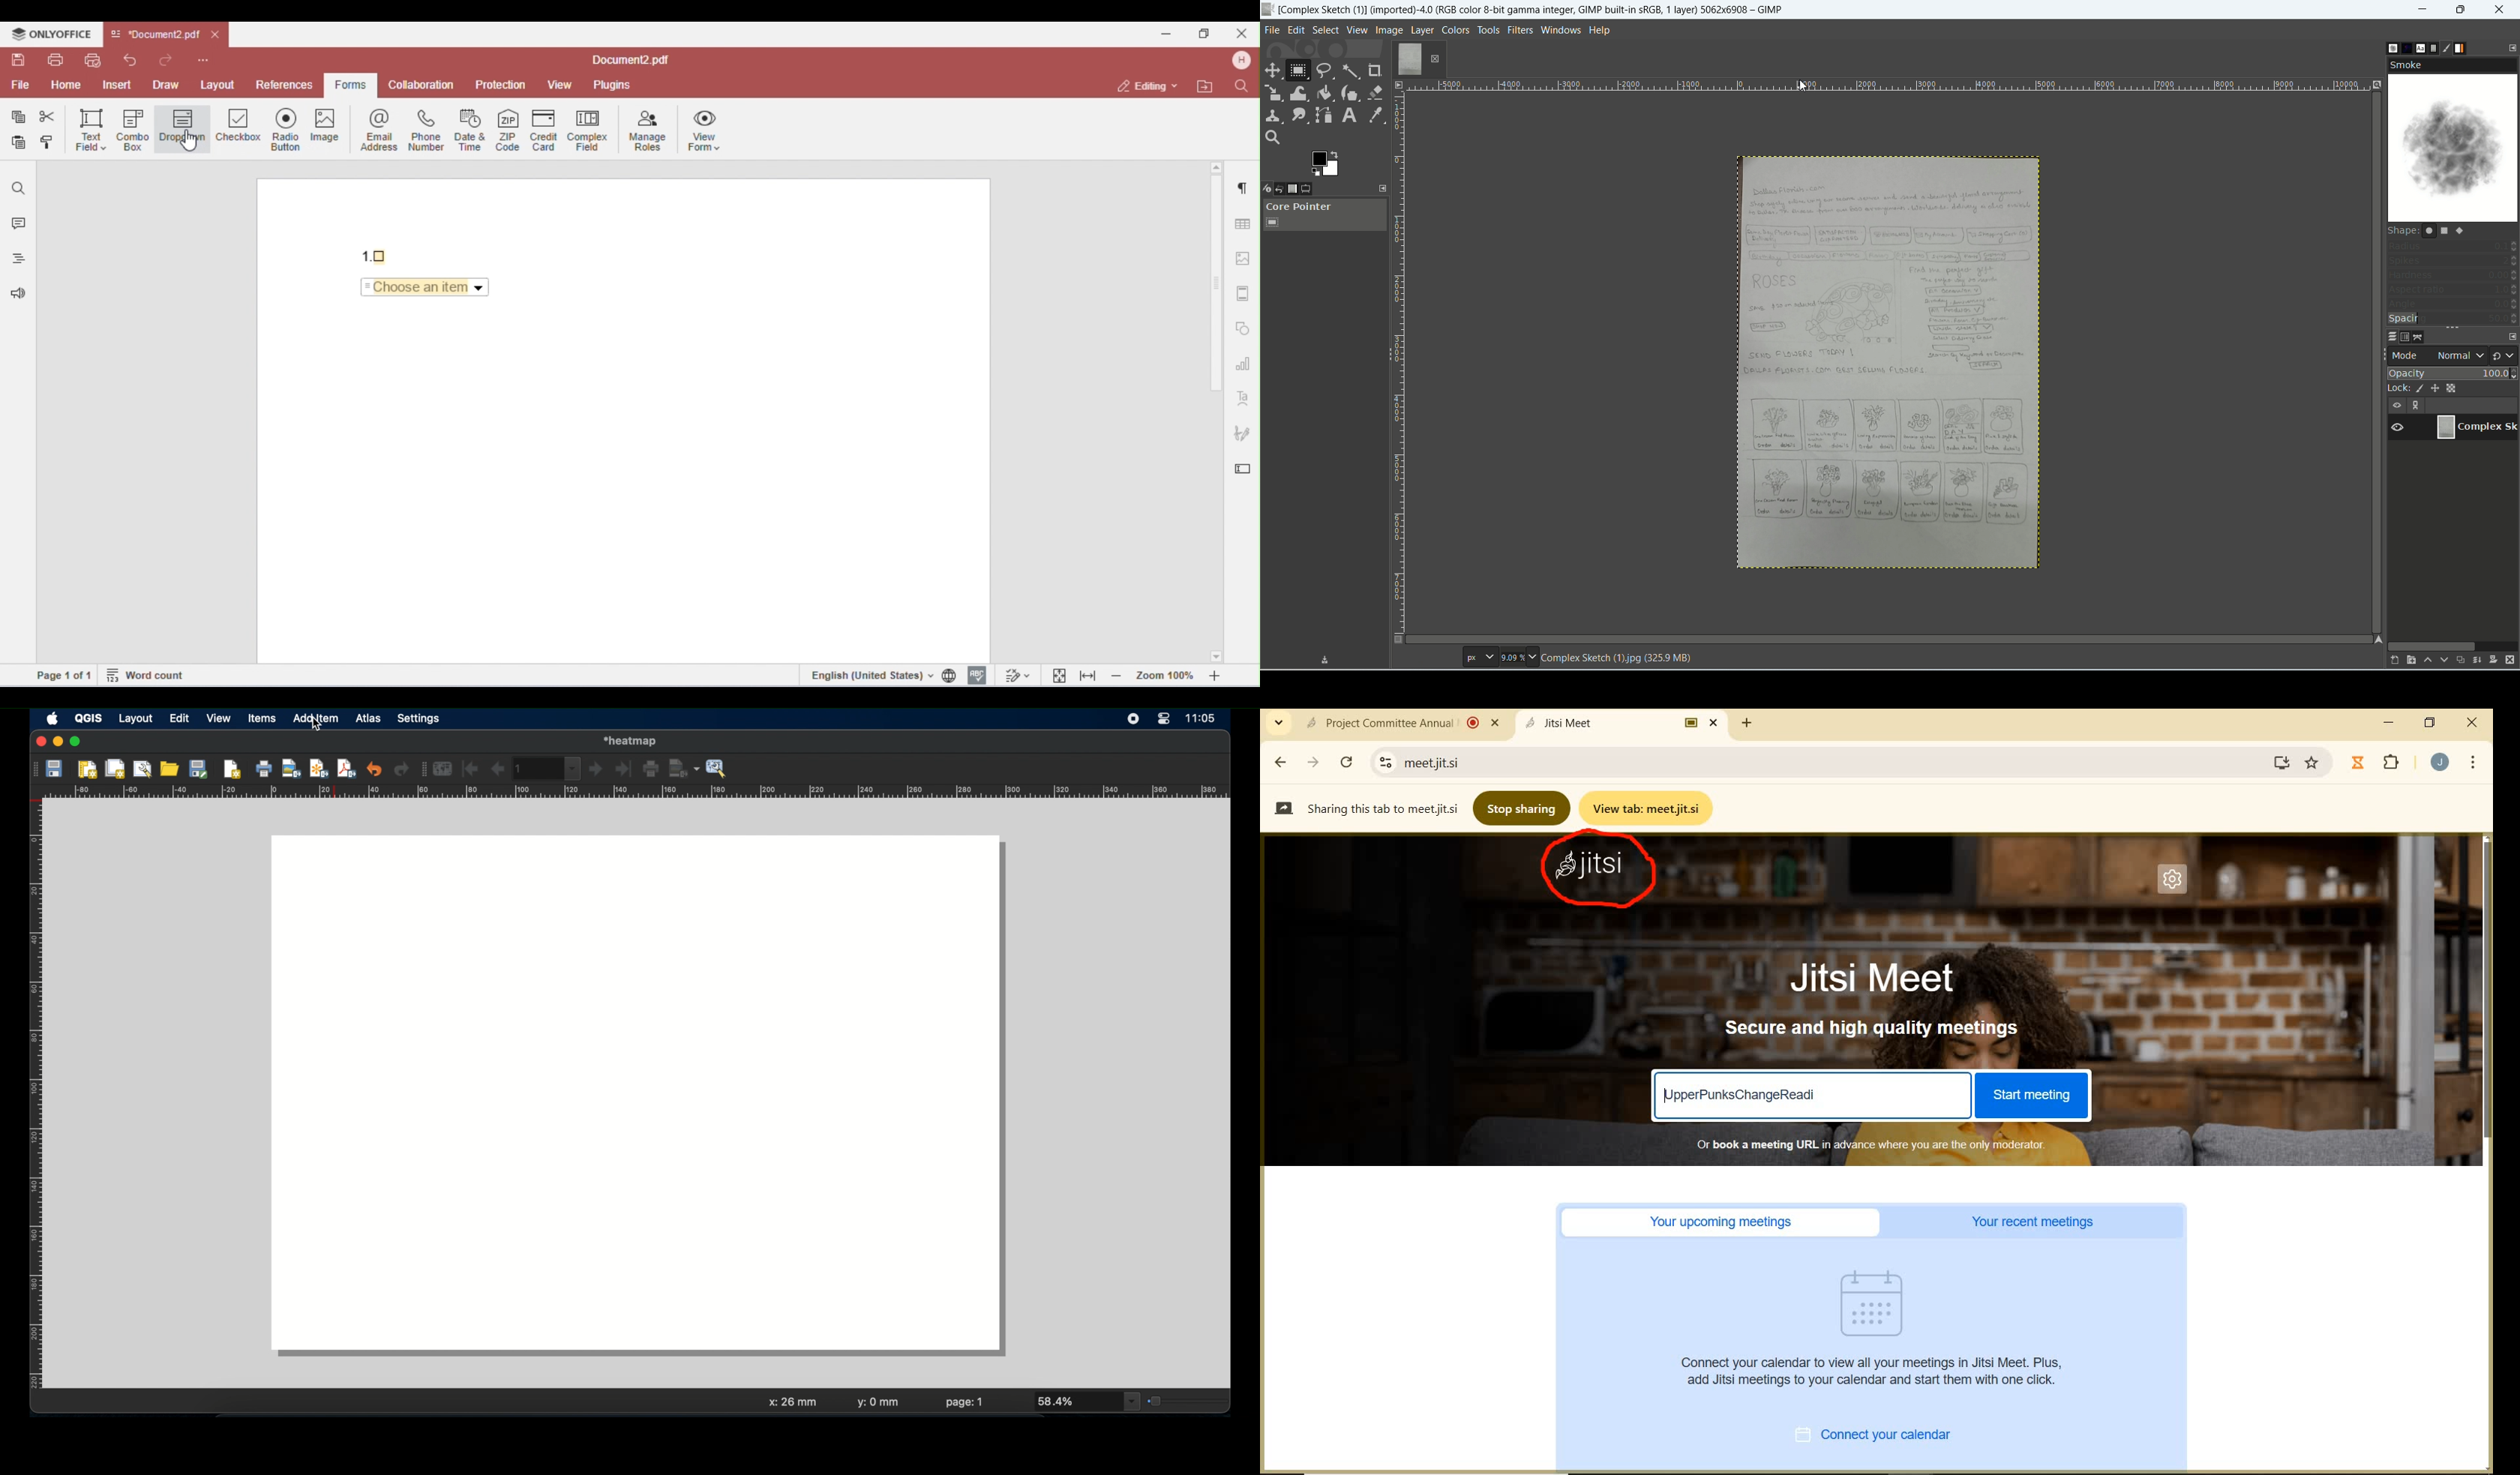 The height and width of the screenshot is (1484, 2520). Describe the element at coordinates (1272, 117) in the screenshot. I see `clone tool` at that location.